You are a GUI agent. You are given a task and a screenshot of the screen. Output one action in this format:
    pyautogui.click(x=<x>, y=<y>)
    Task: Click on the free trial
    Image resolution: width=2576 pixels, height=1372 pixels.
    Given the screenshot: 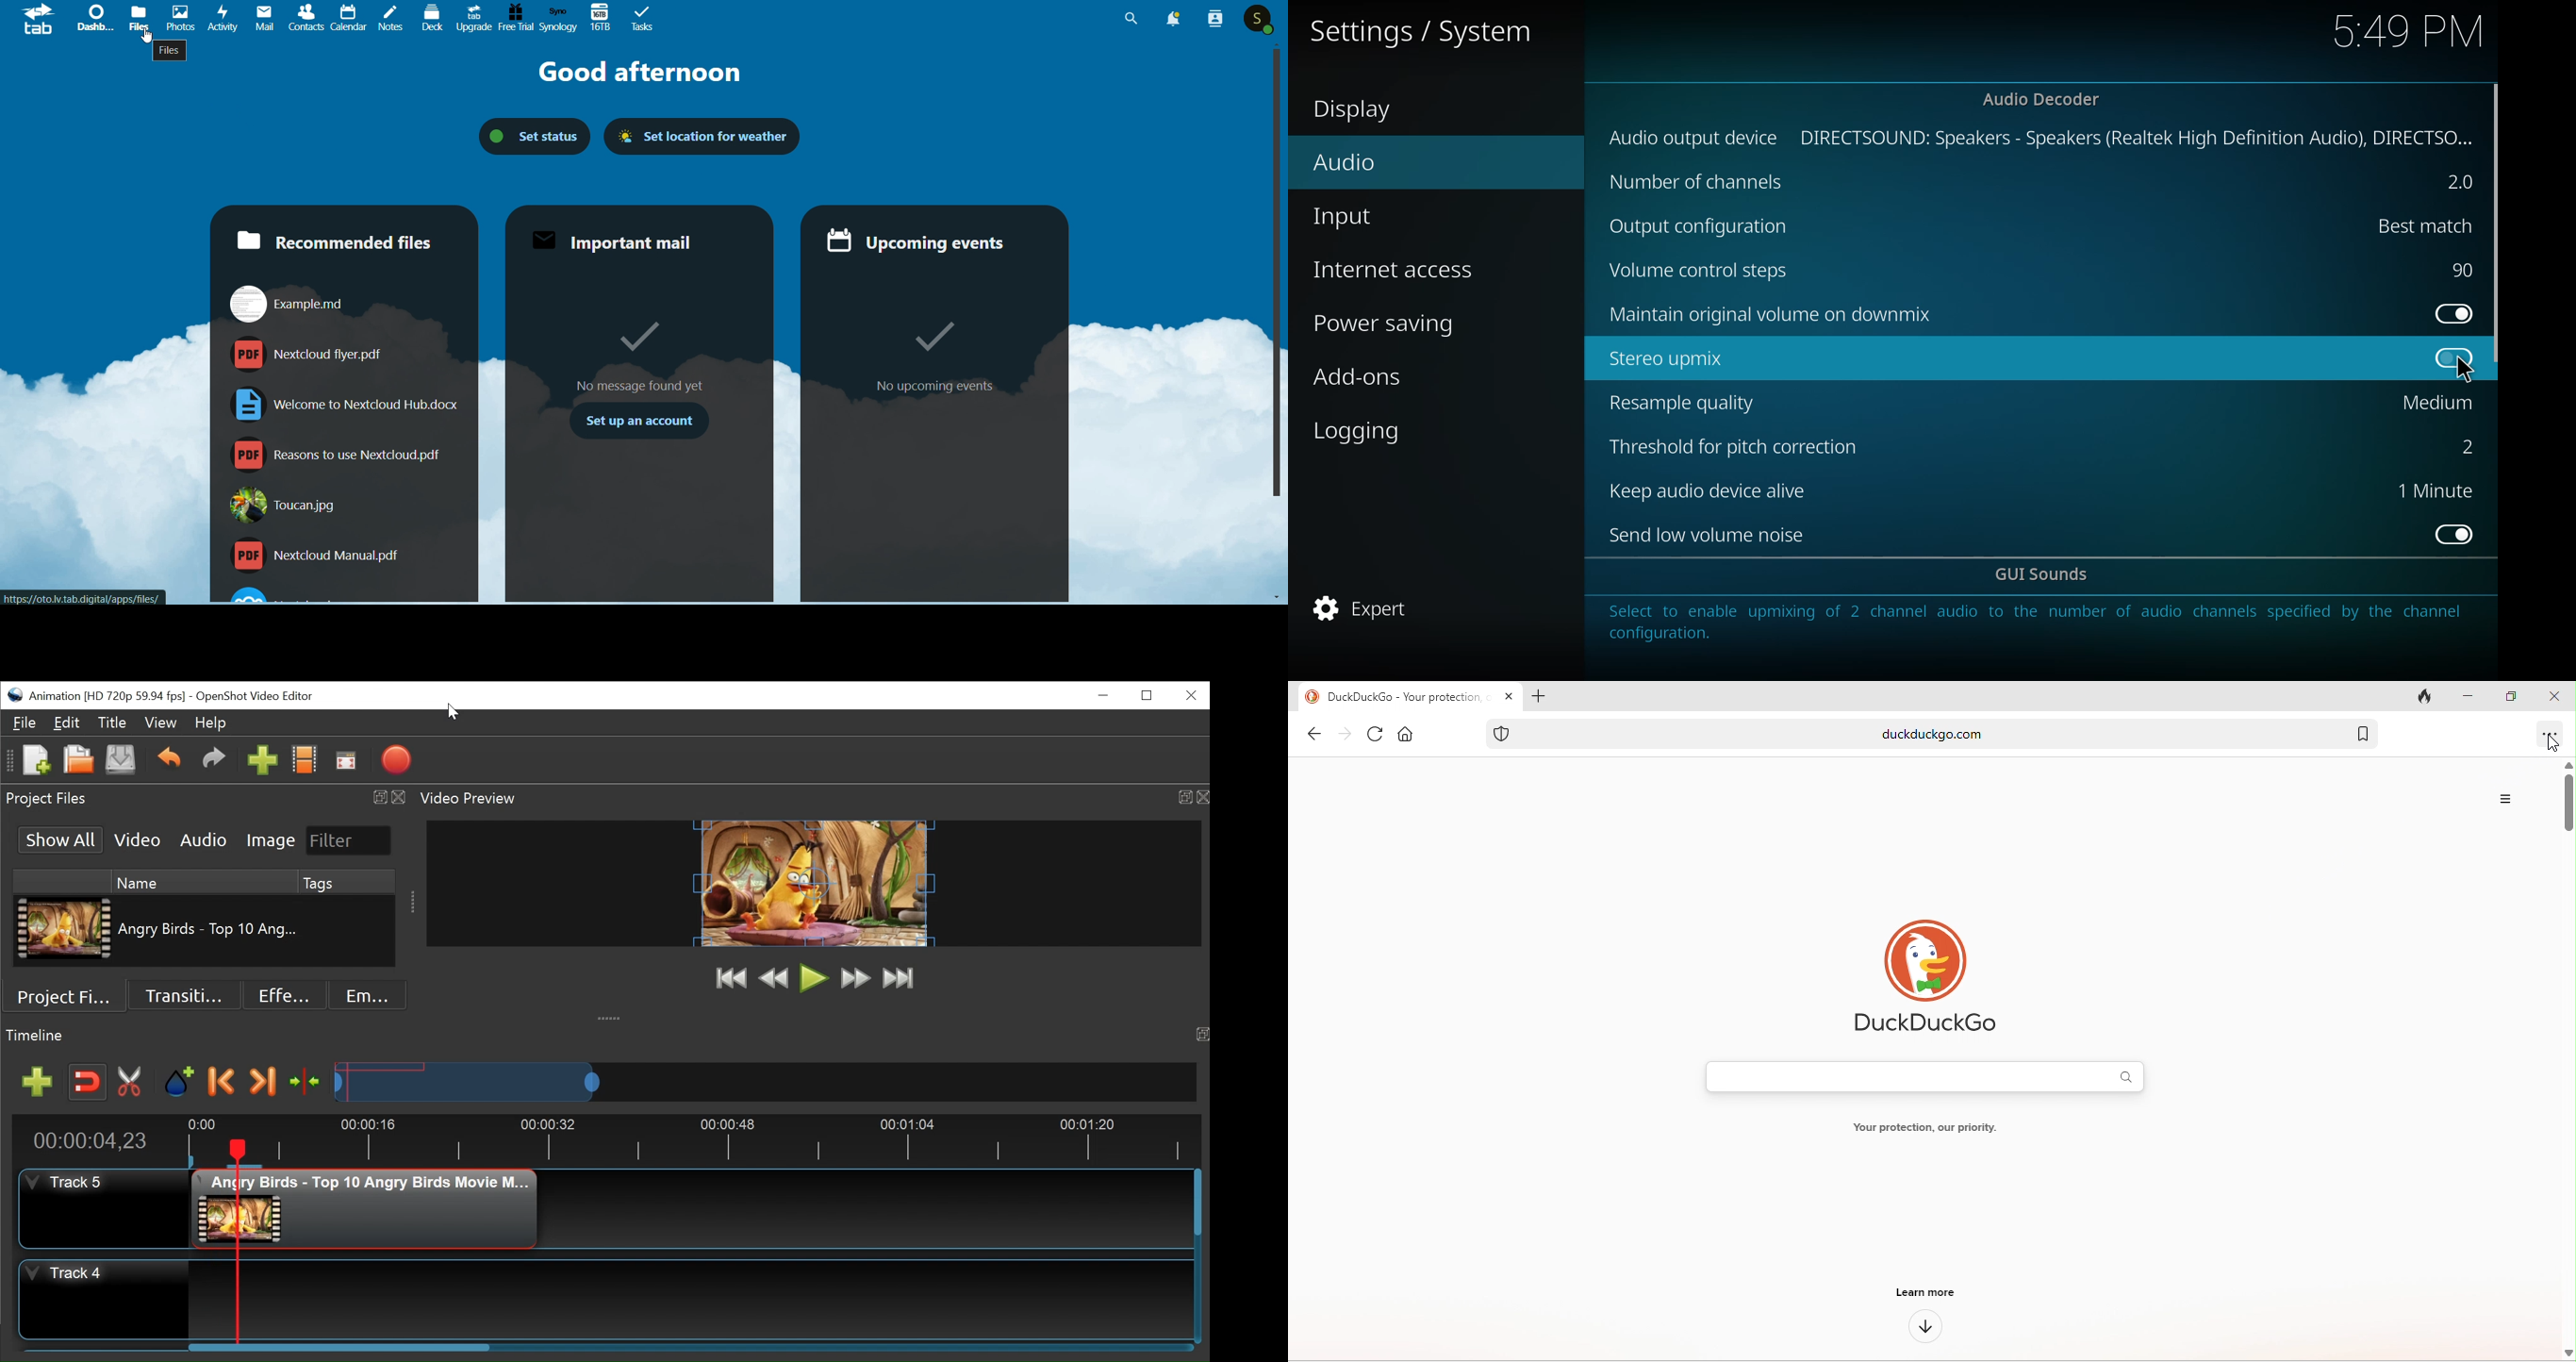 What is the action you would take?
    pyautogui.click(x=515, y=19)
    